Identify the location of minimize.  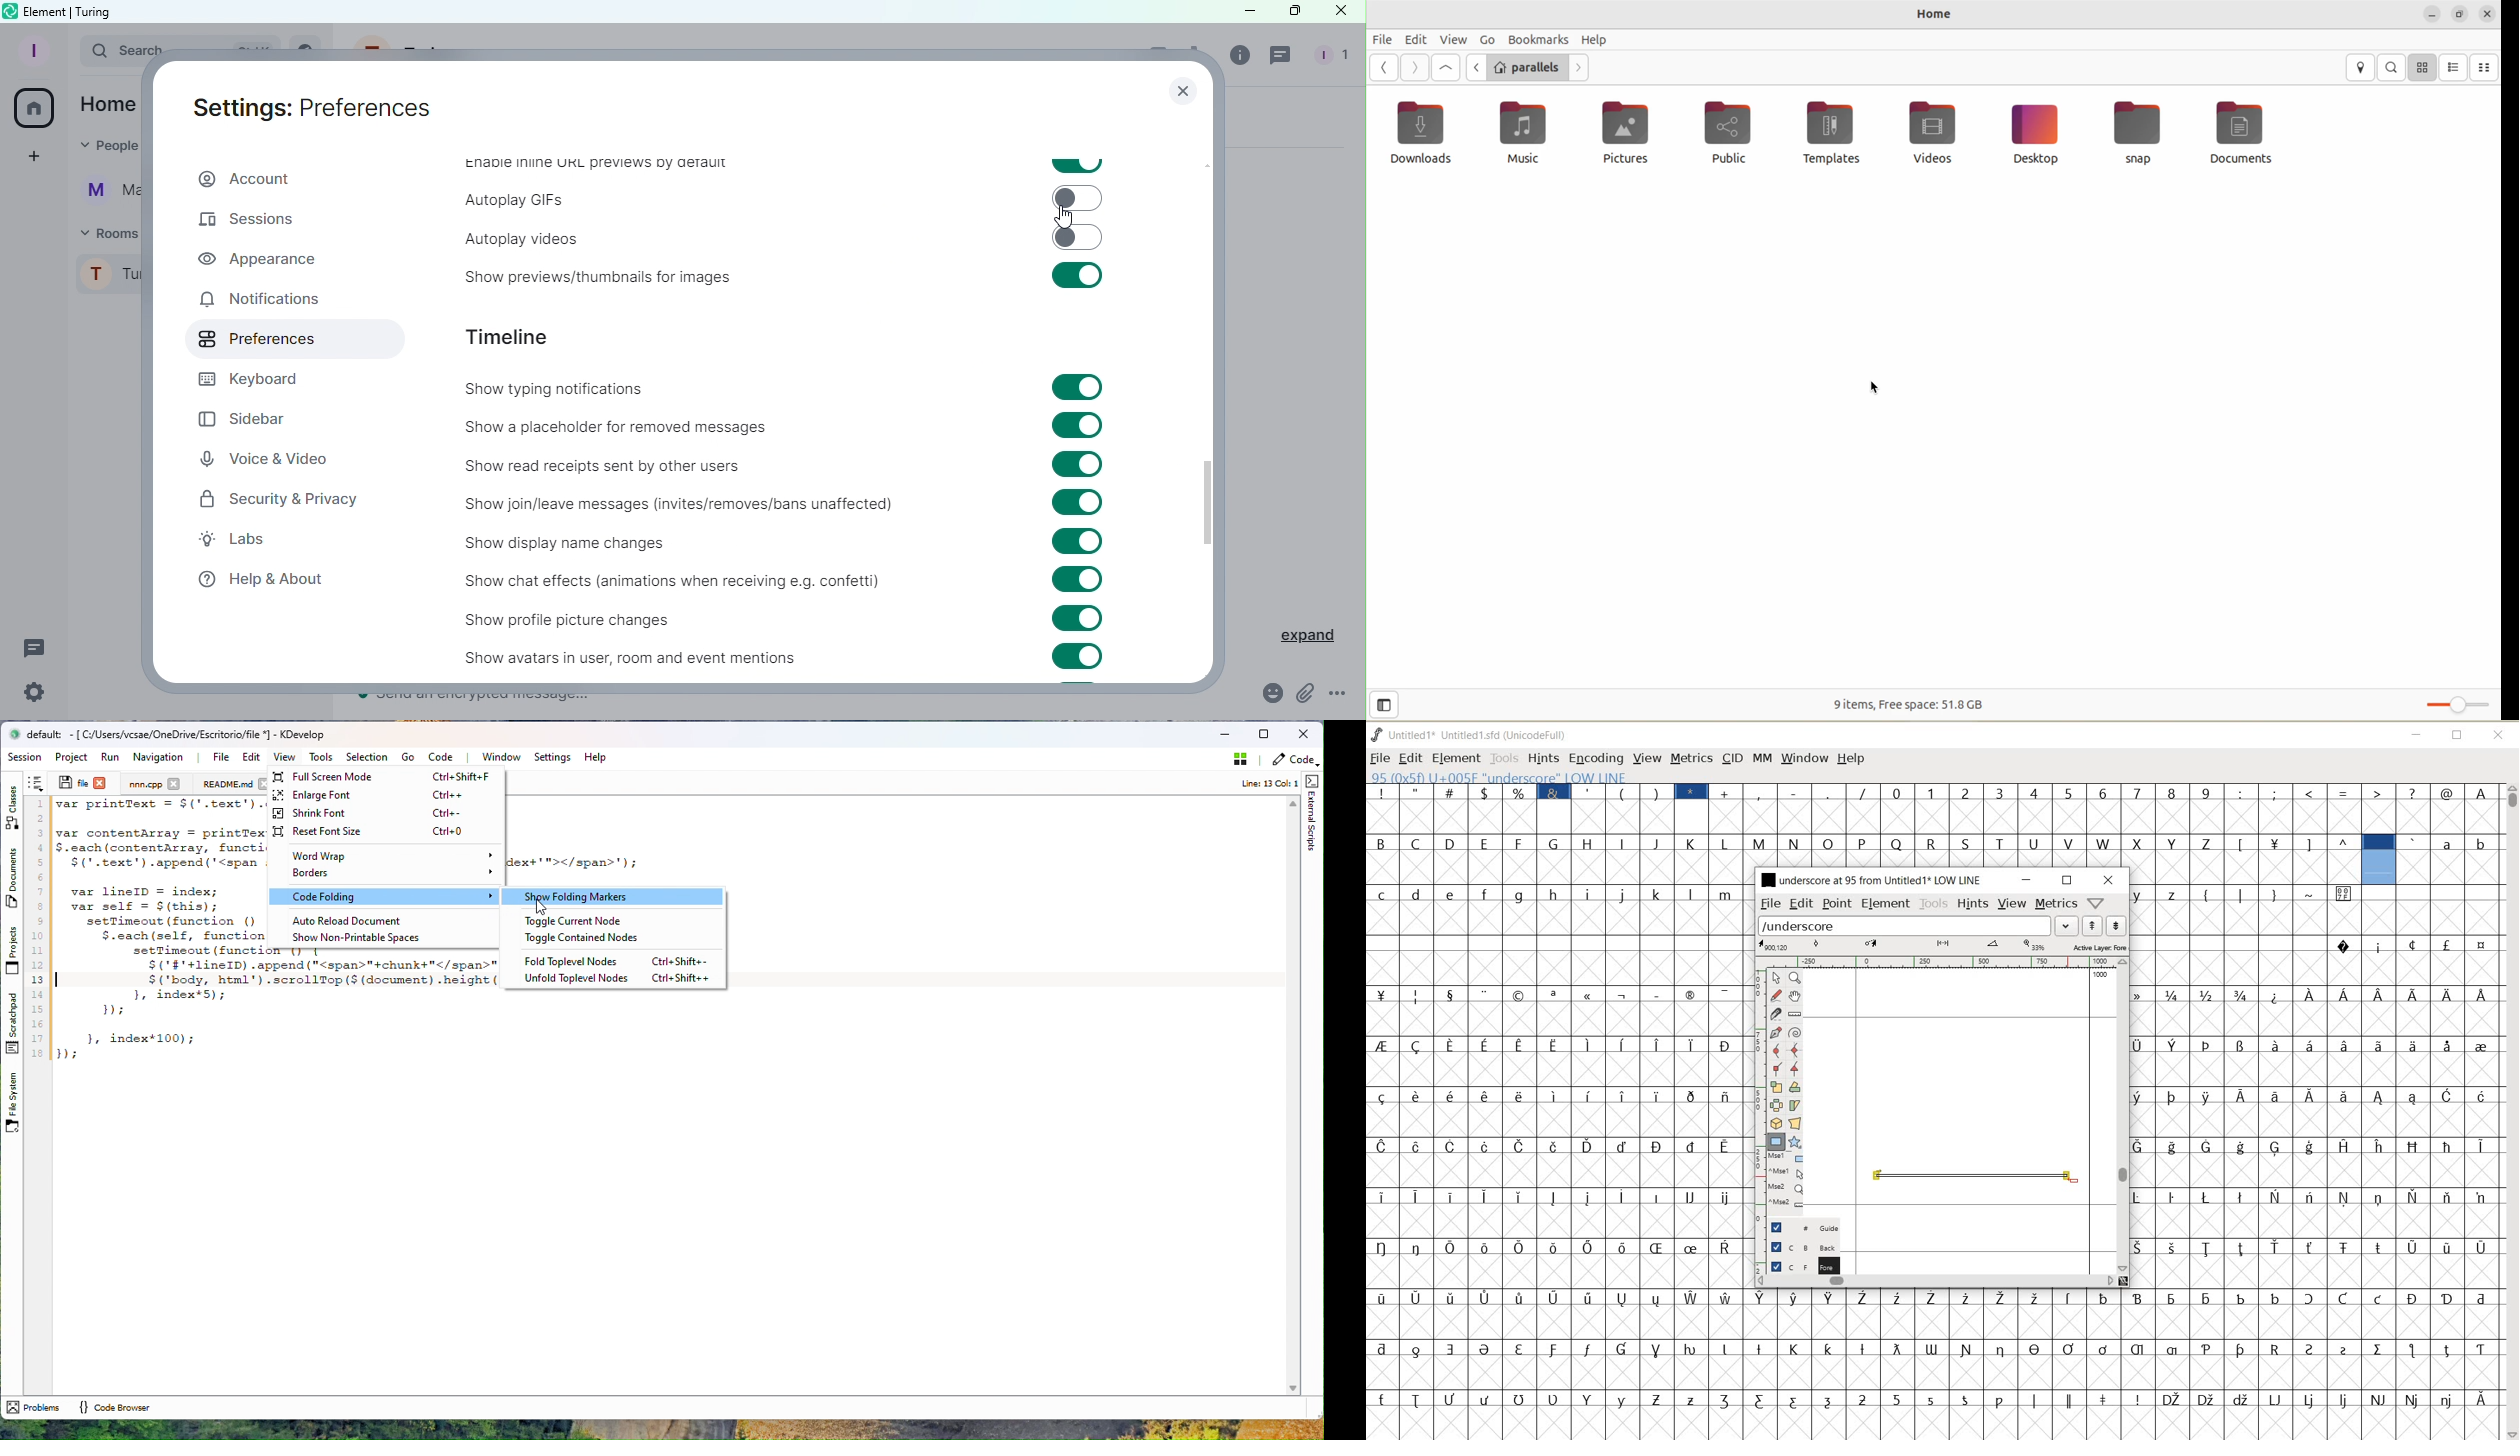
(2431, 15).